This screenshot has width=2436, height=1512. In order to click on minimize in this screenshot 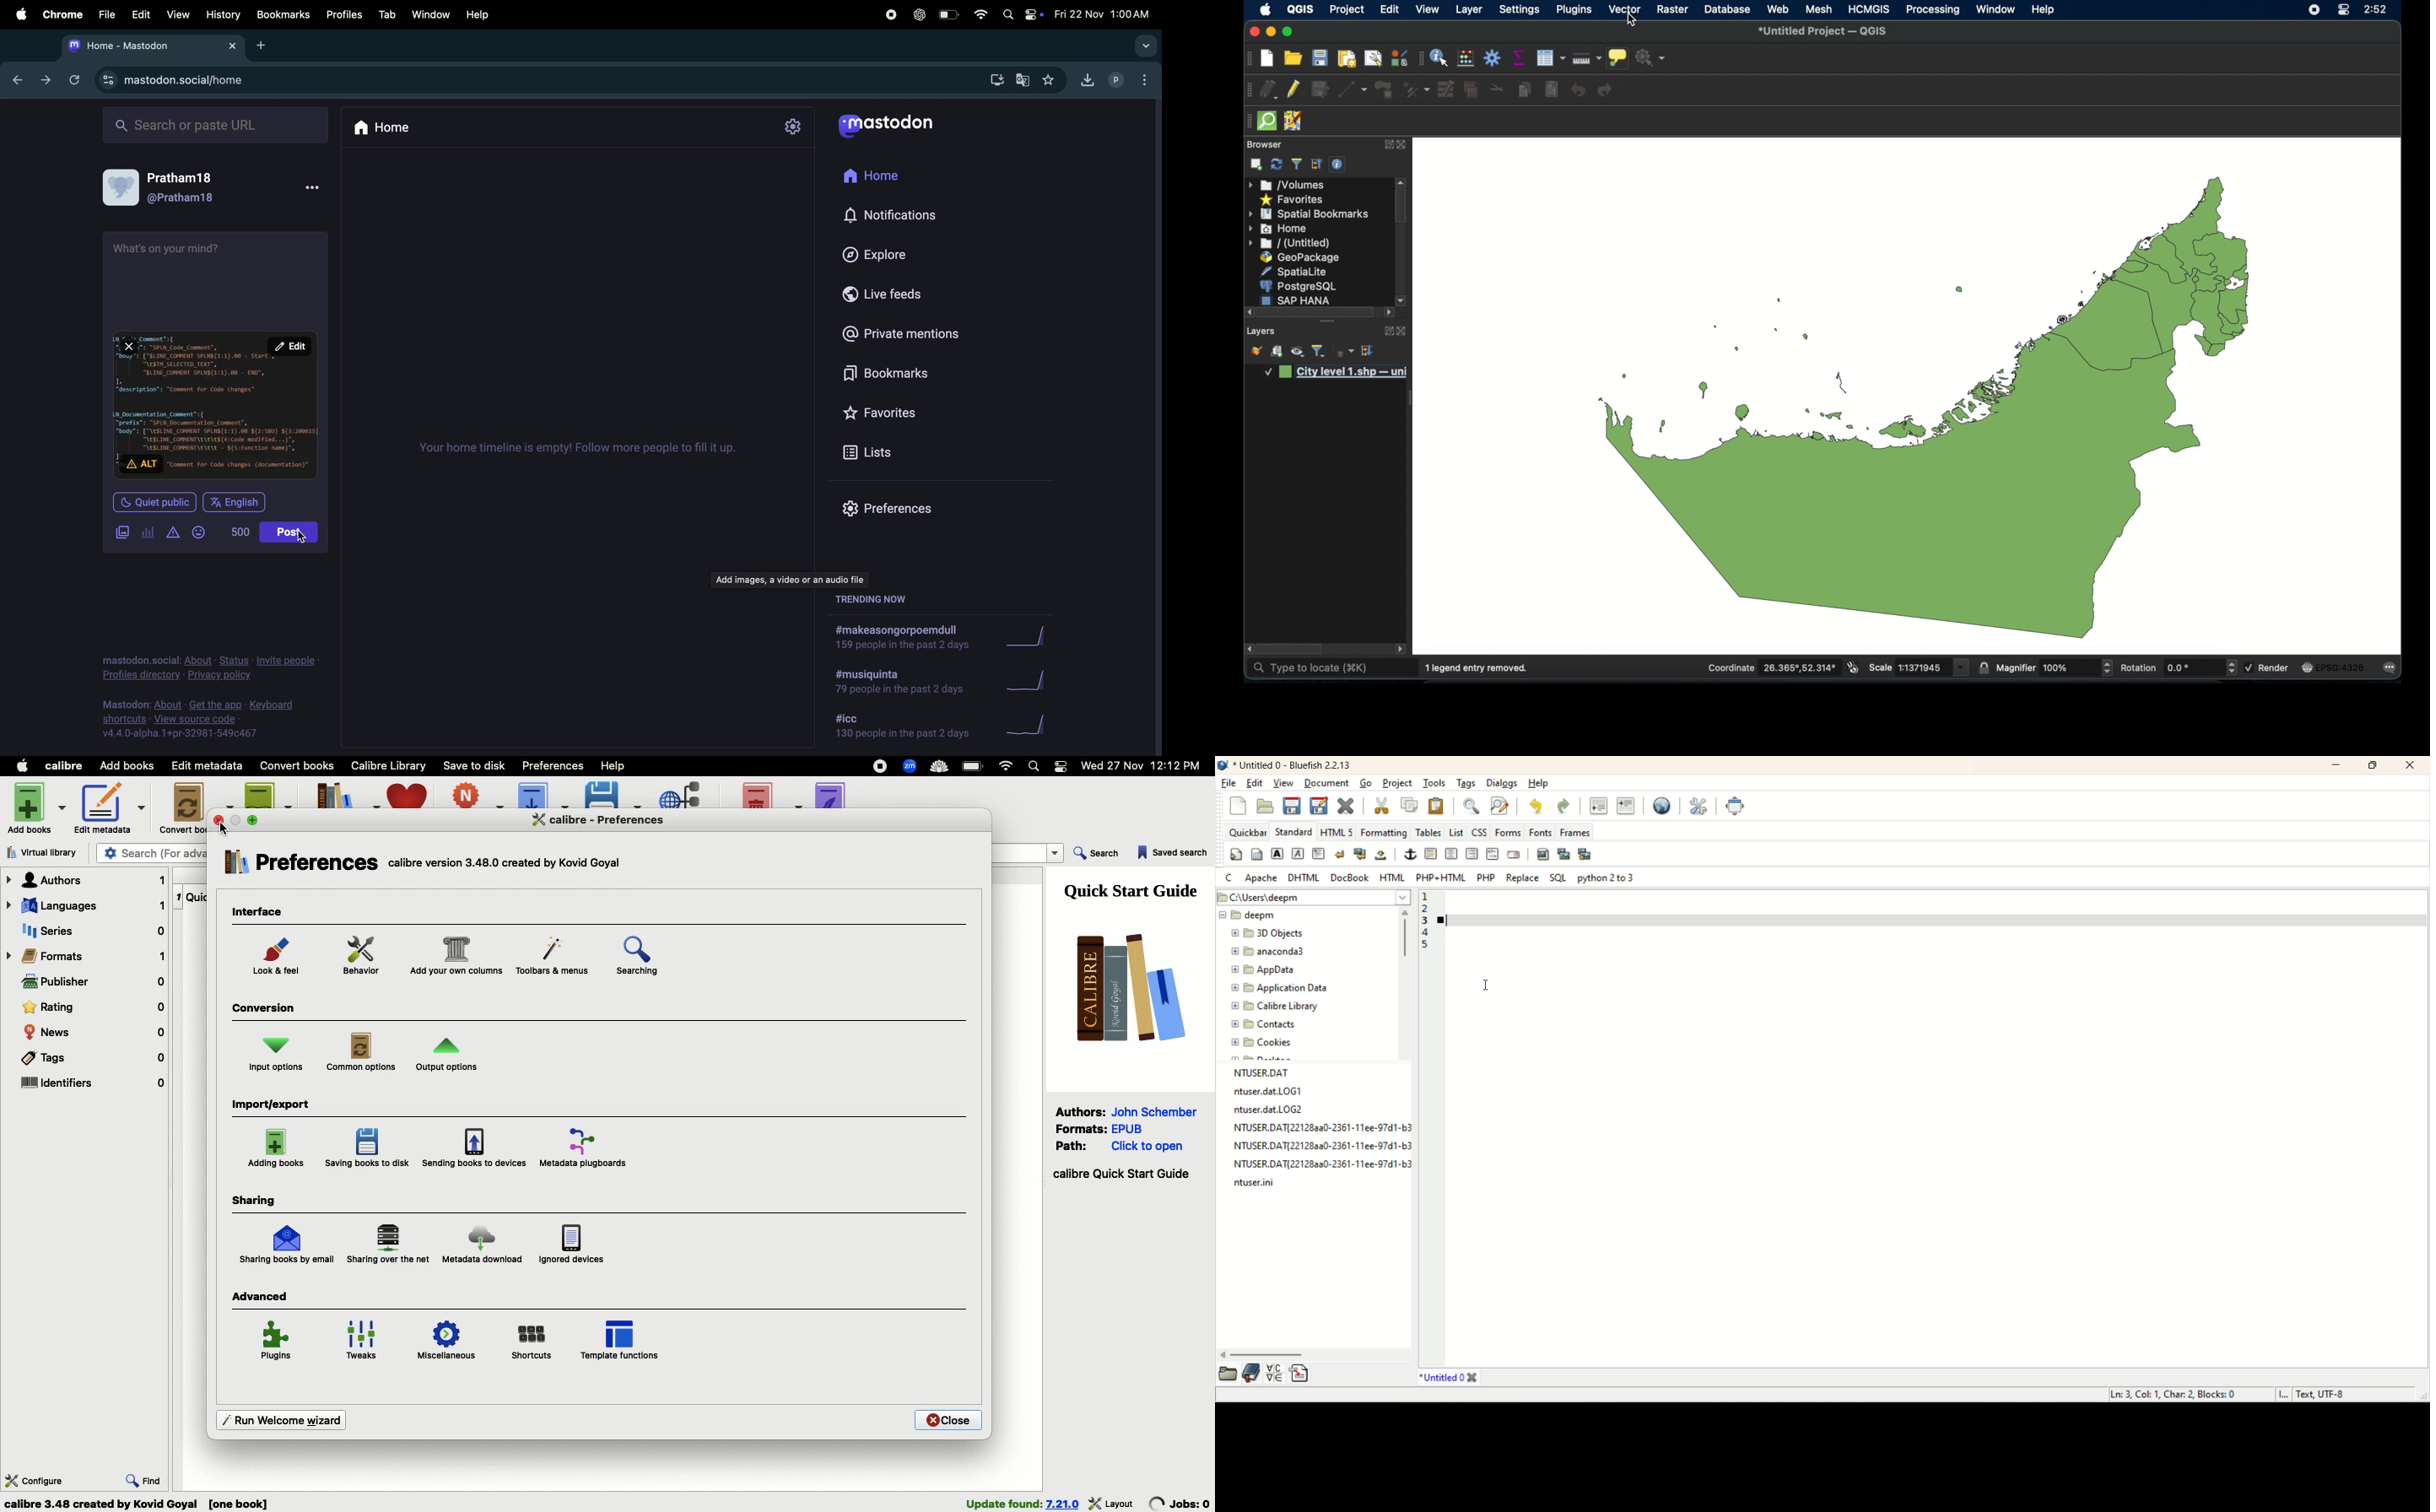, I will do `click(2337, 766)`.